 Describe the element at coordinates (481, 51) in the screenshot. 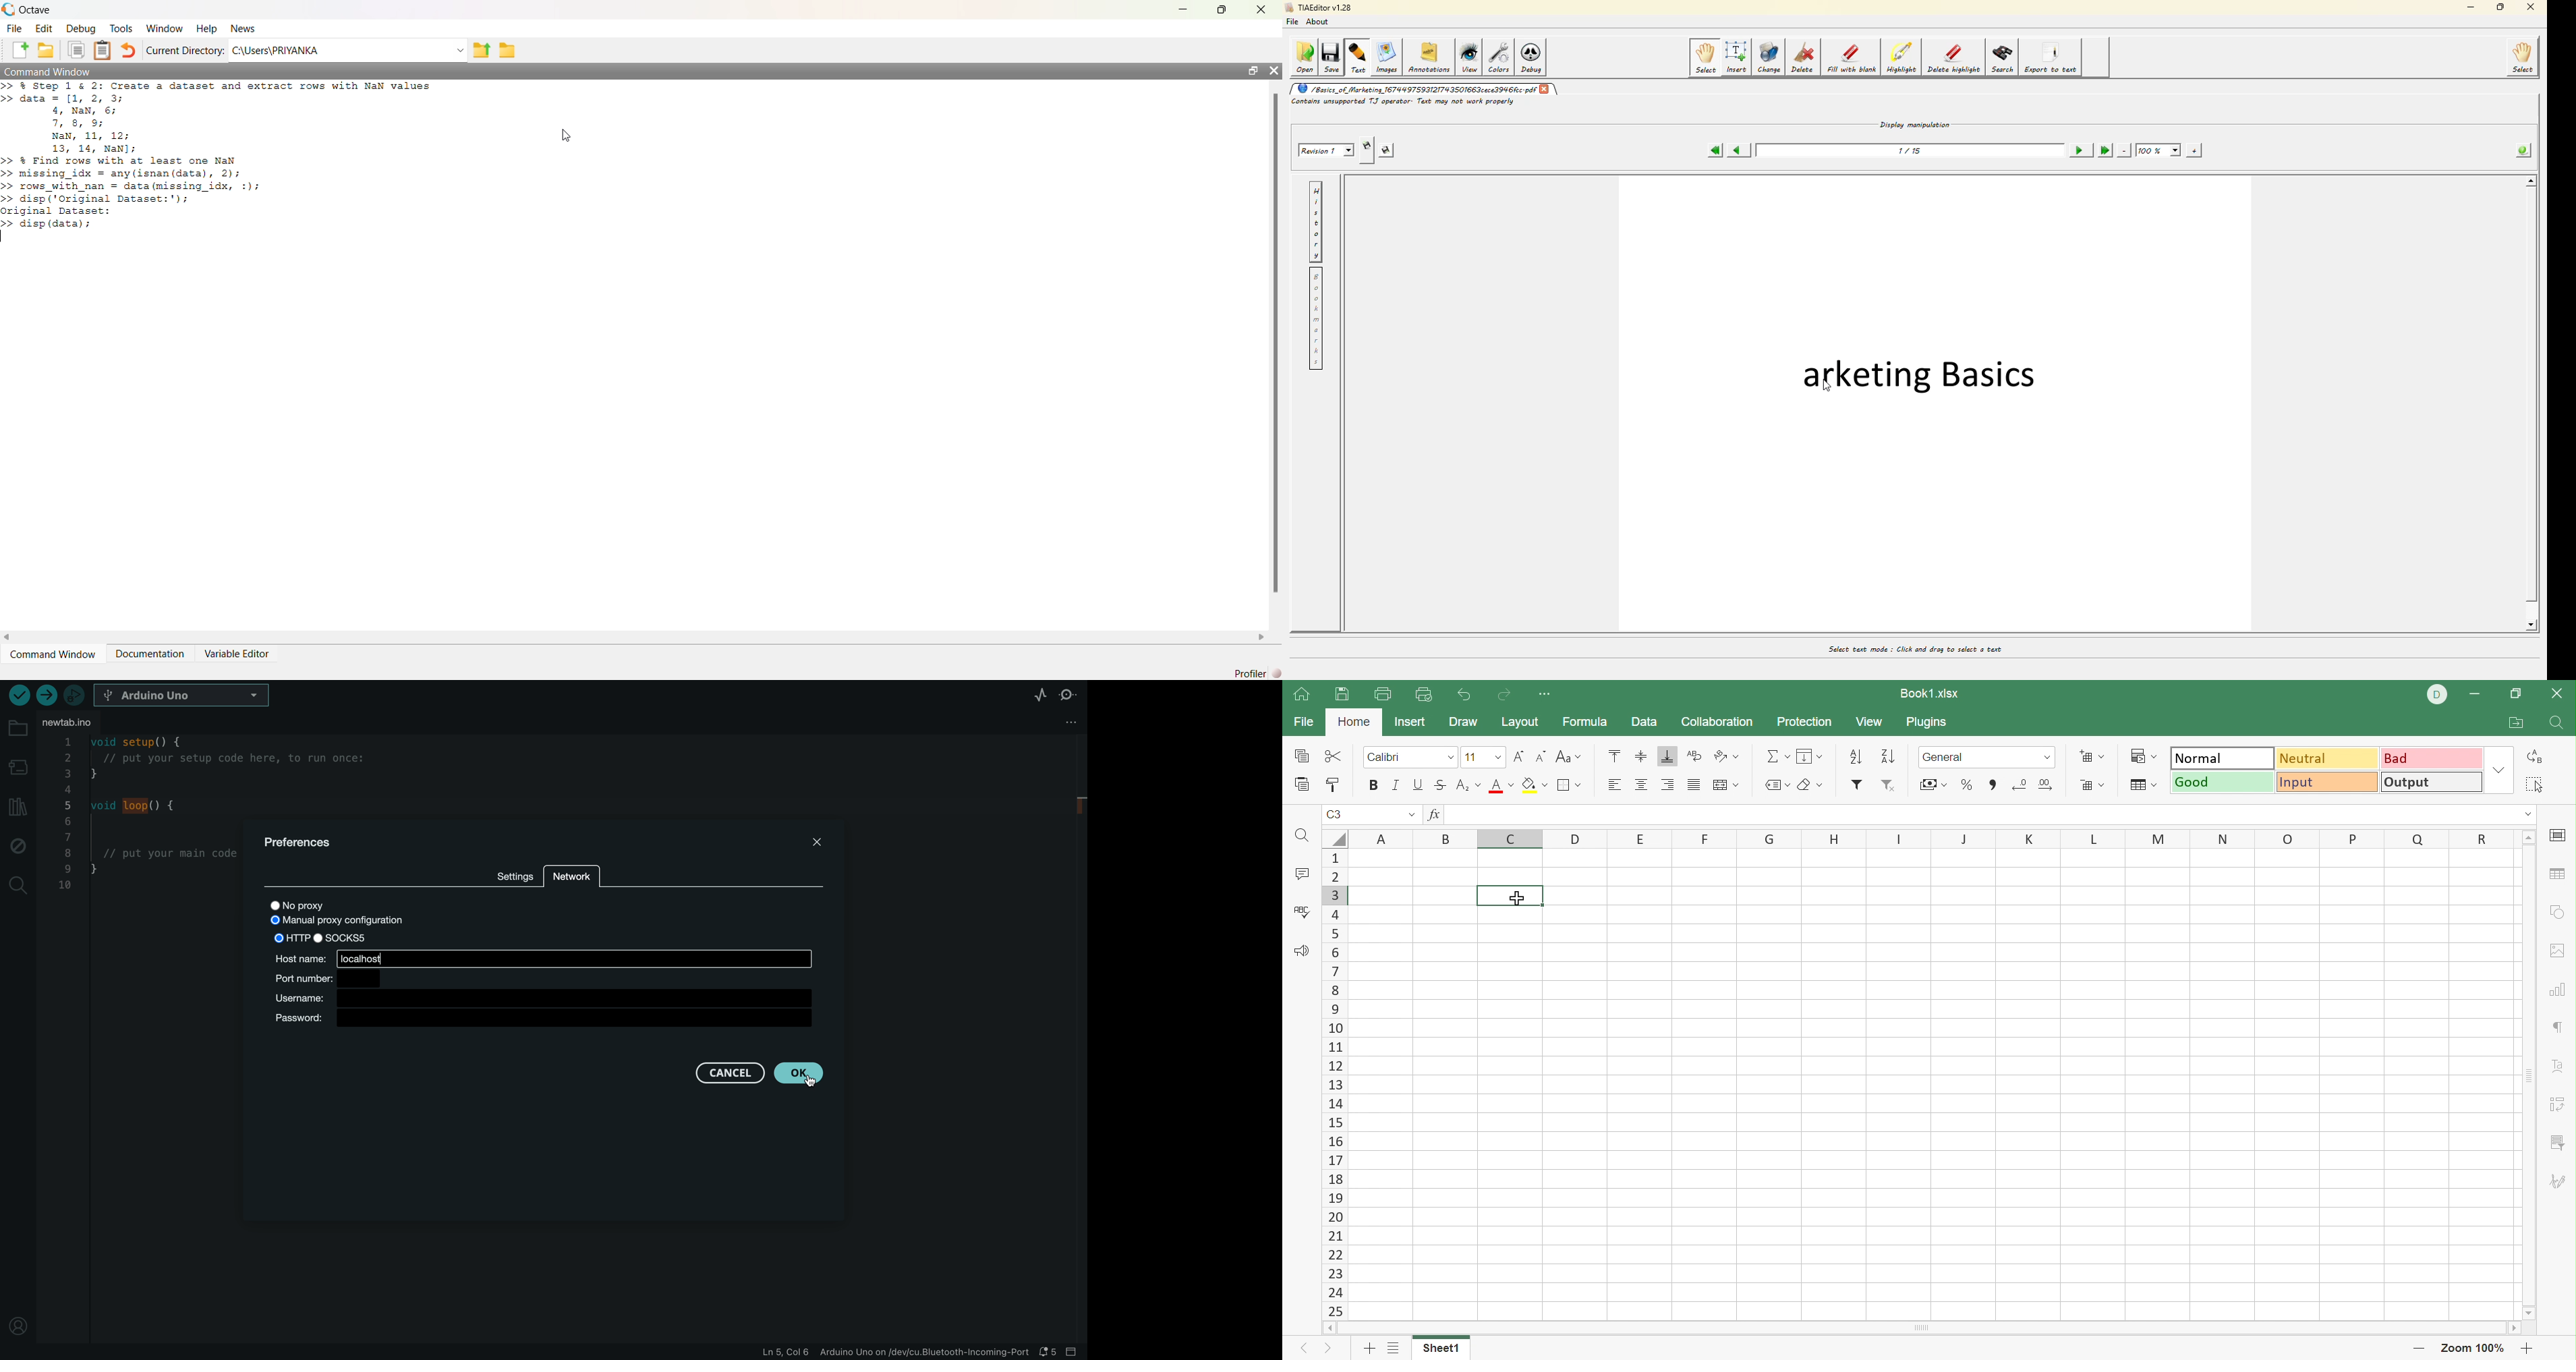

I see `previous folder` at that location.